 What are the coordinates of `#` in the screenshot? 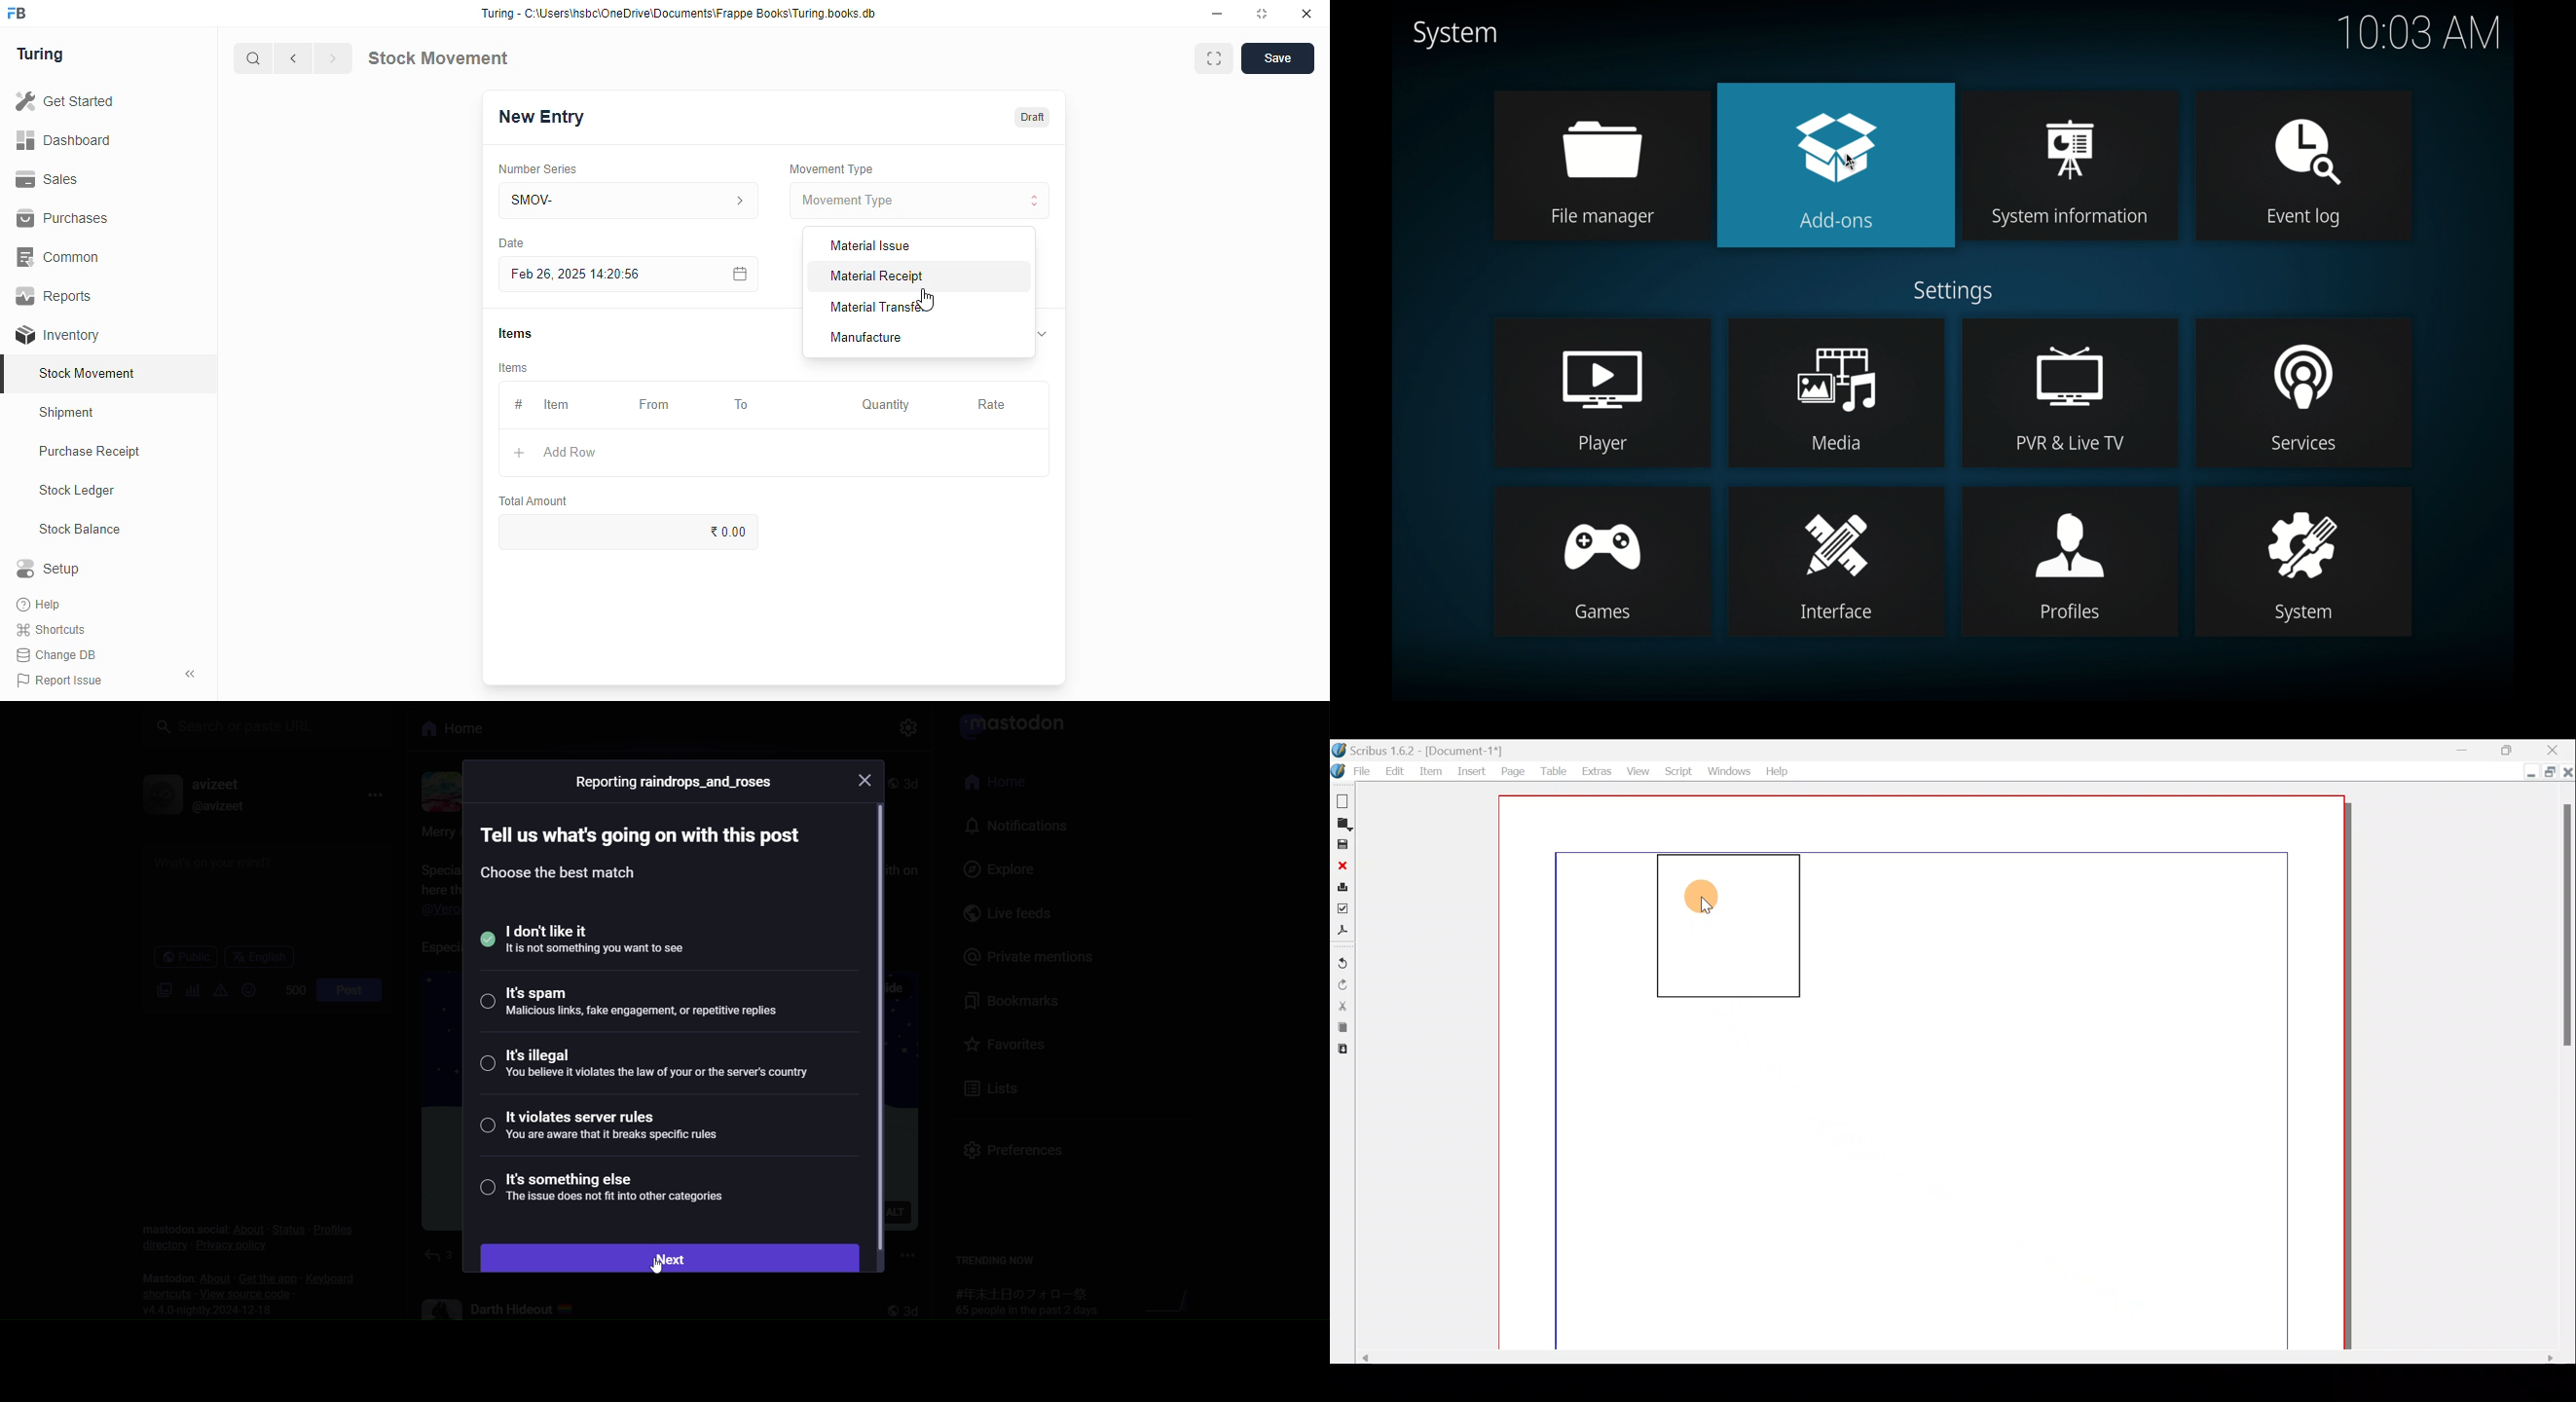 It's located at (519, 405).